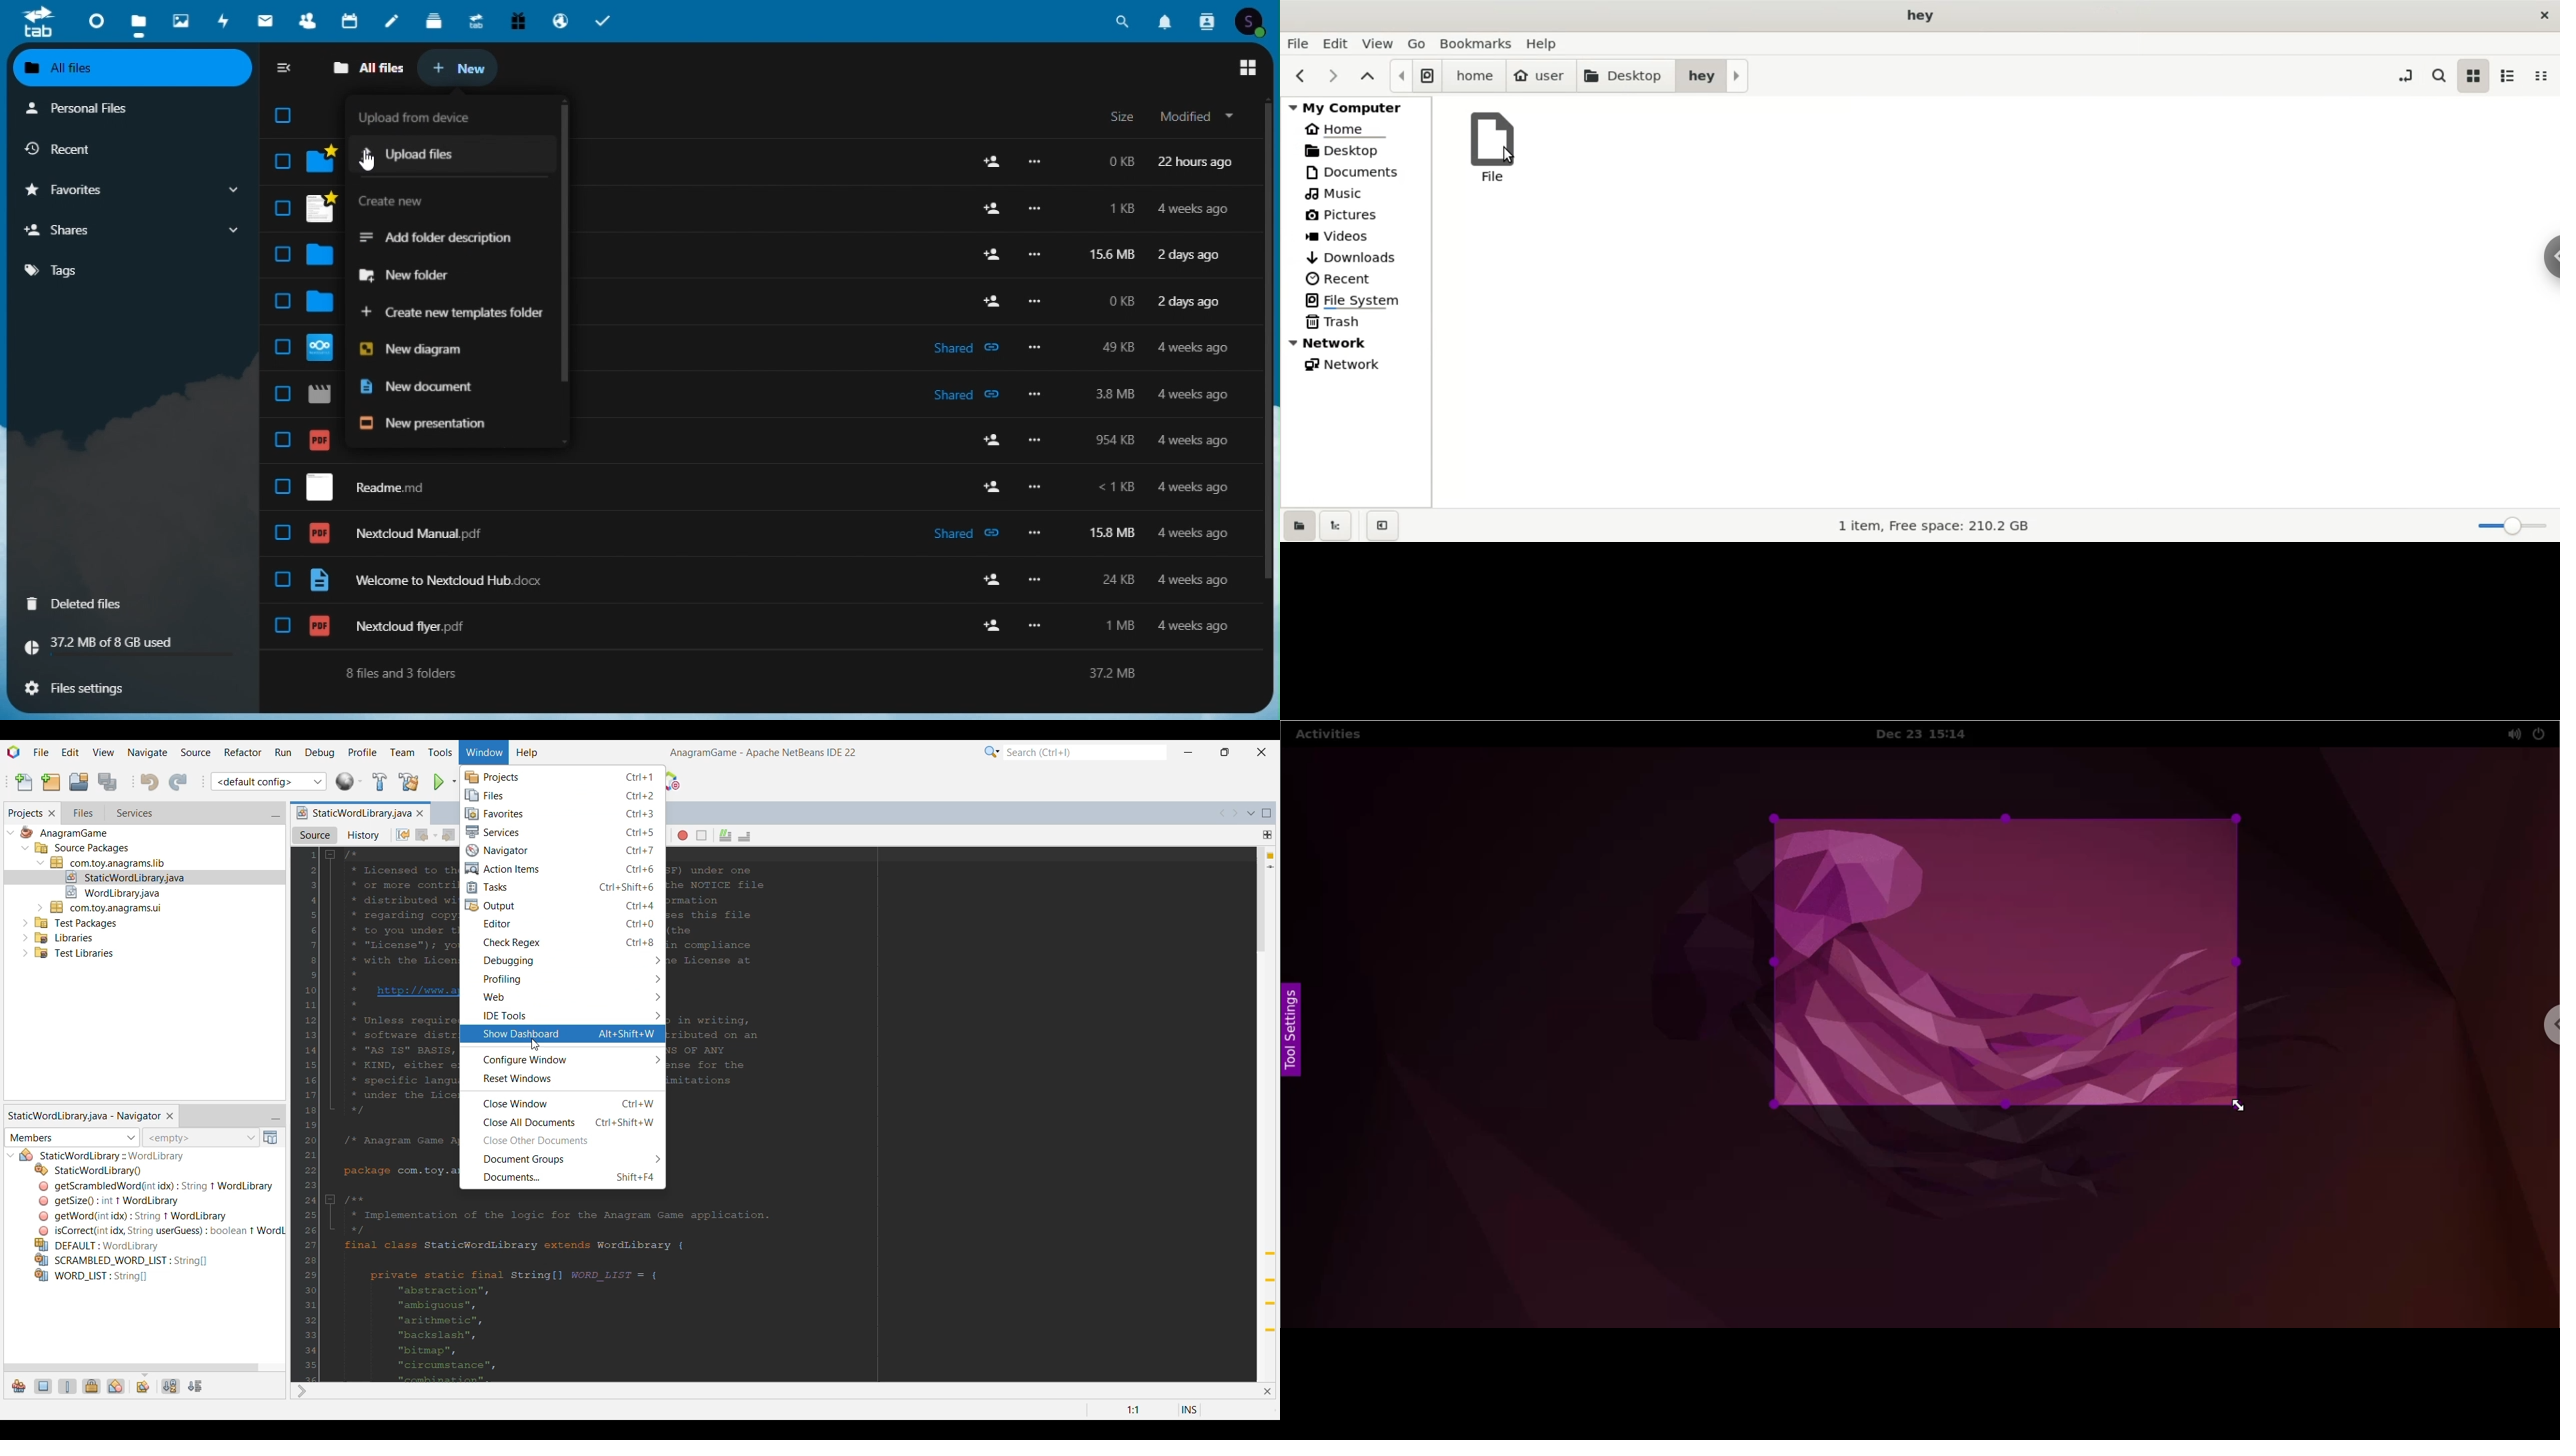 The image size is (2576, 1456). What do you see at coordinates (446, 157) in the screenshot?
I see `upload files` at bounding box center [446, 157].